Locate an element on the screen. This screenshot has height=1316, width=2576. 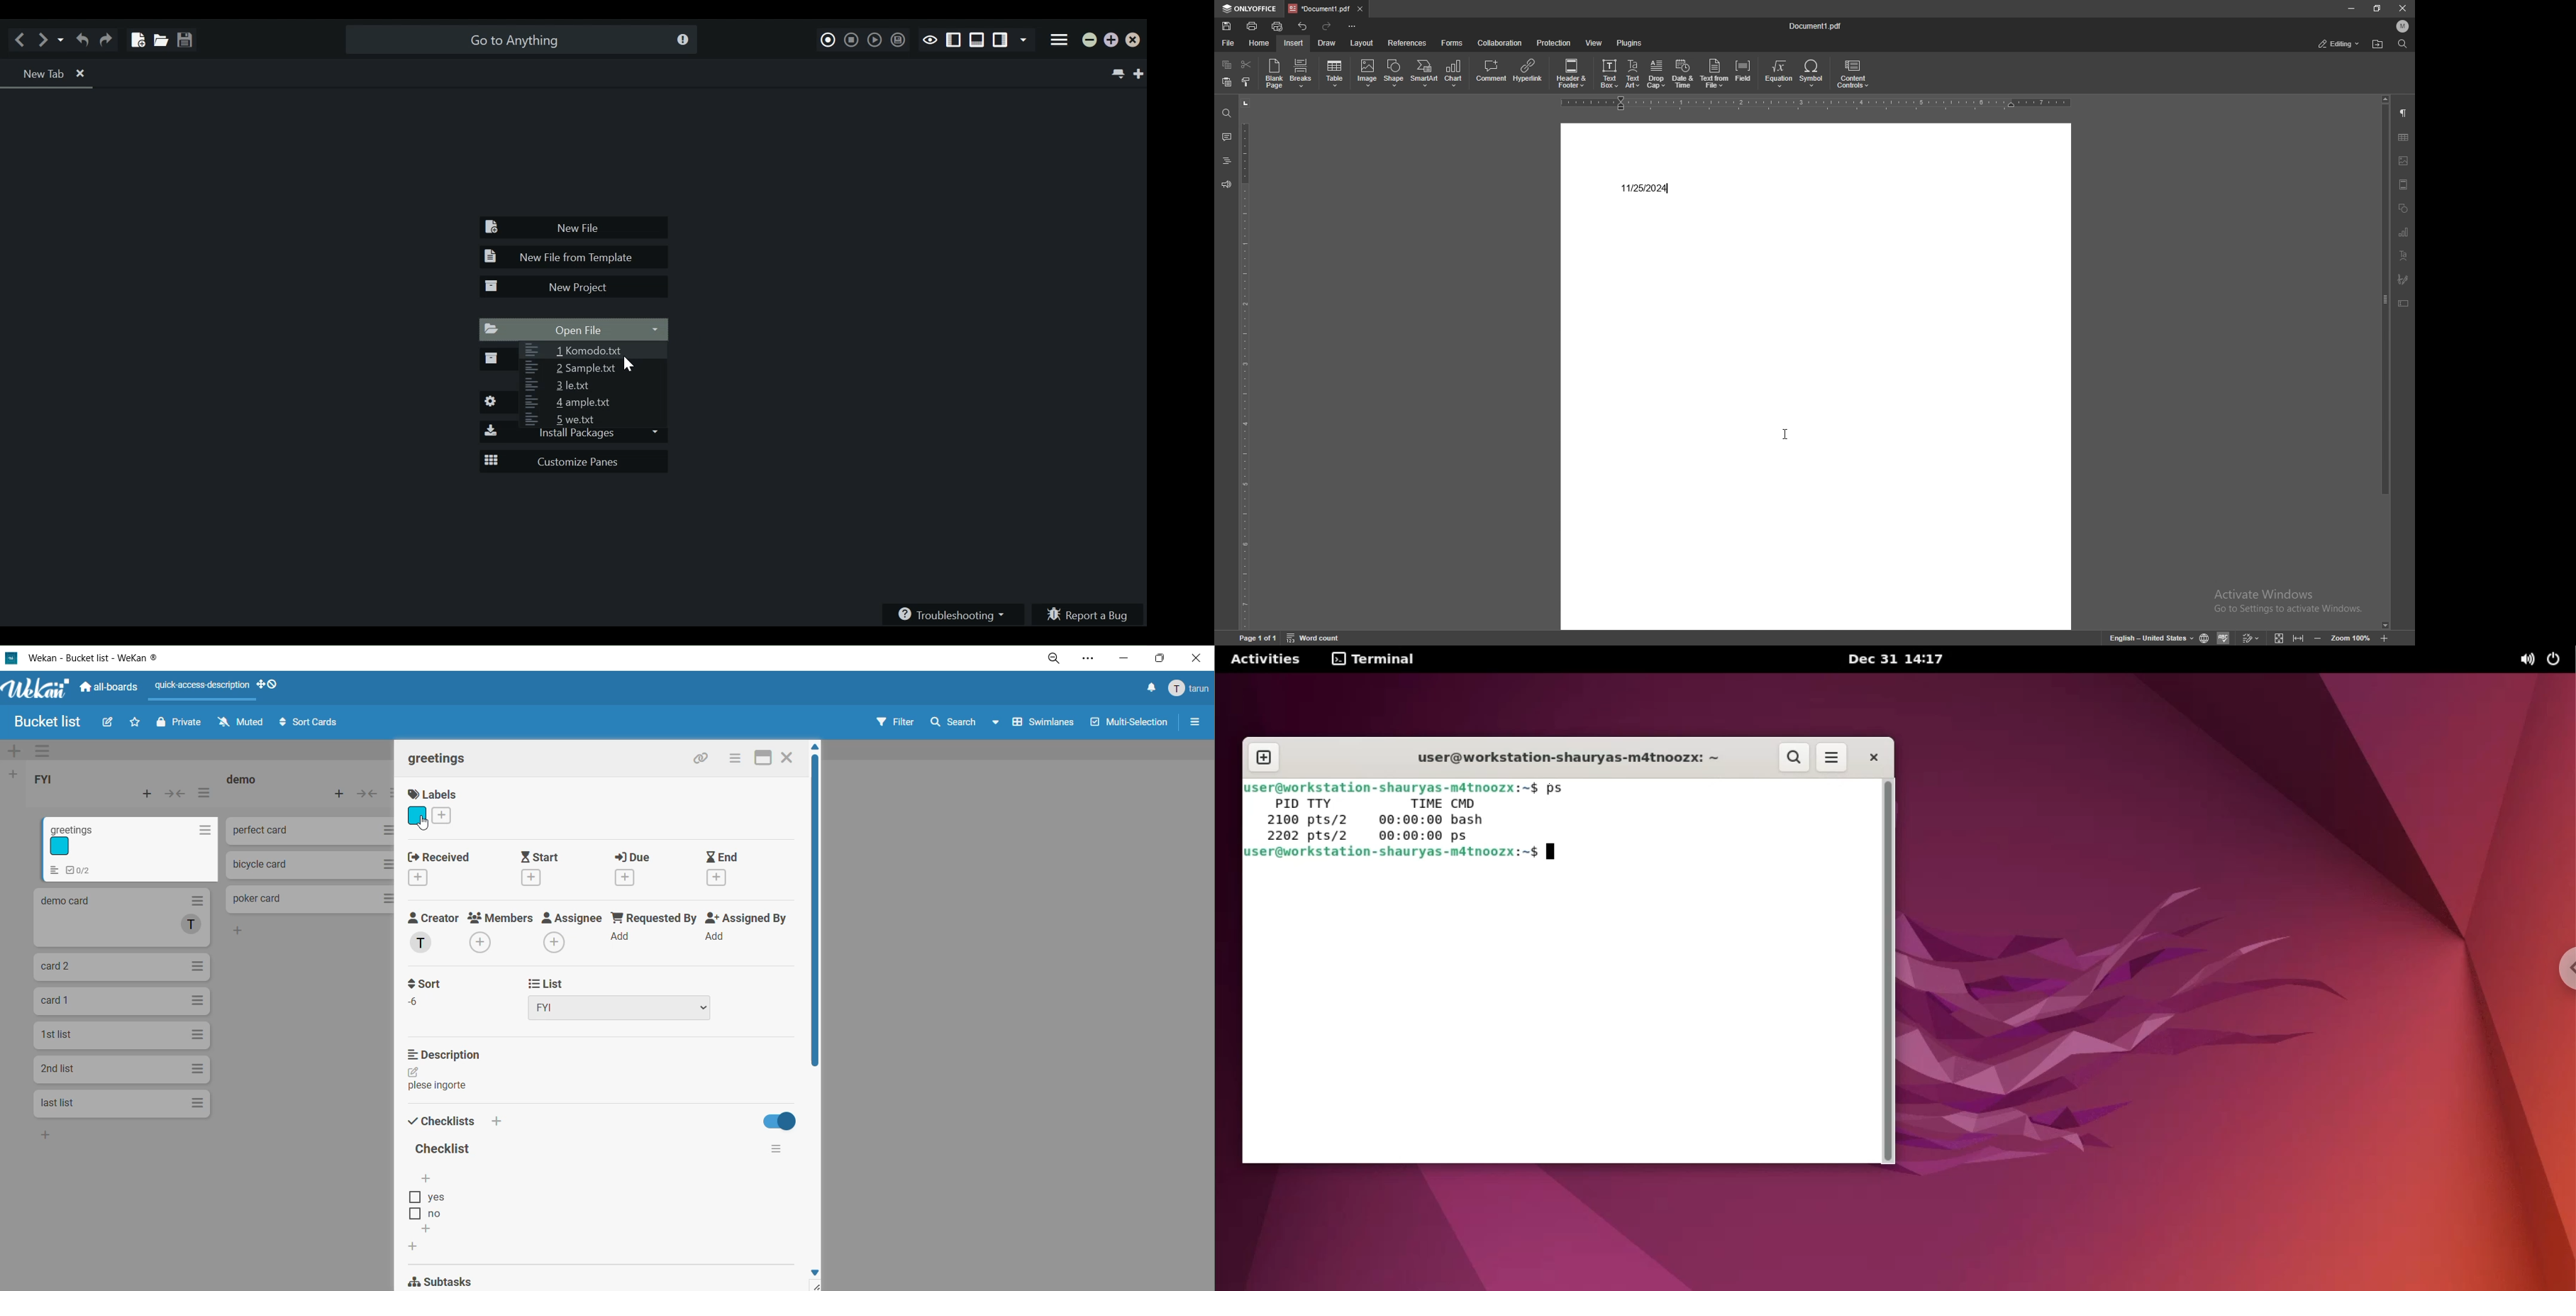
notifications is located at coordinates (1152, 687).